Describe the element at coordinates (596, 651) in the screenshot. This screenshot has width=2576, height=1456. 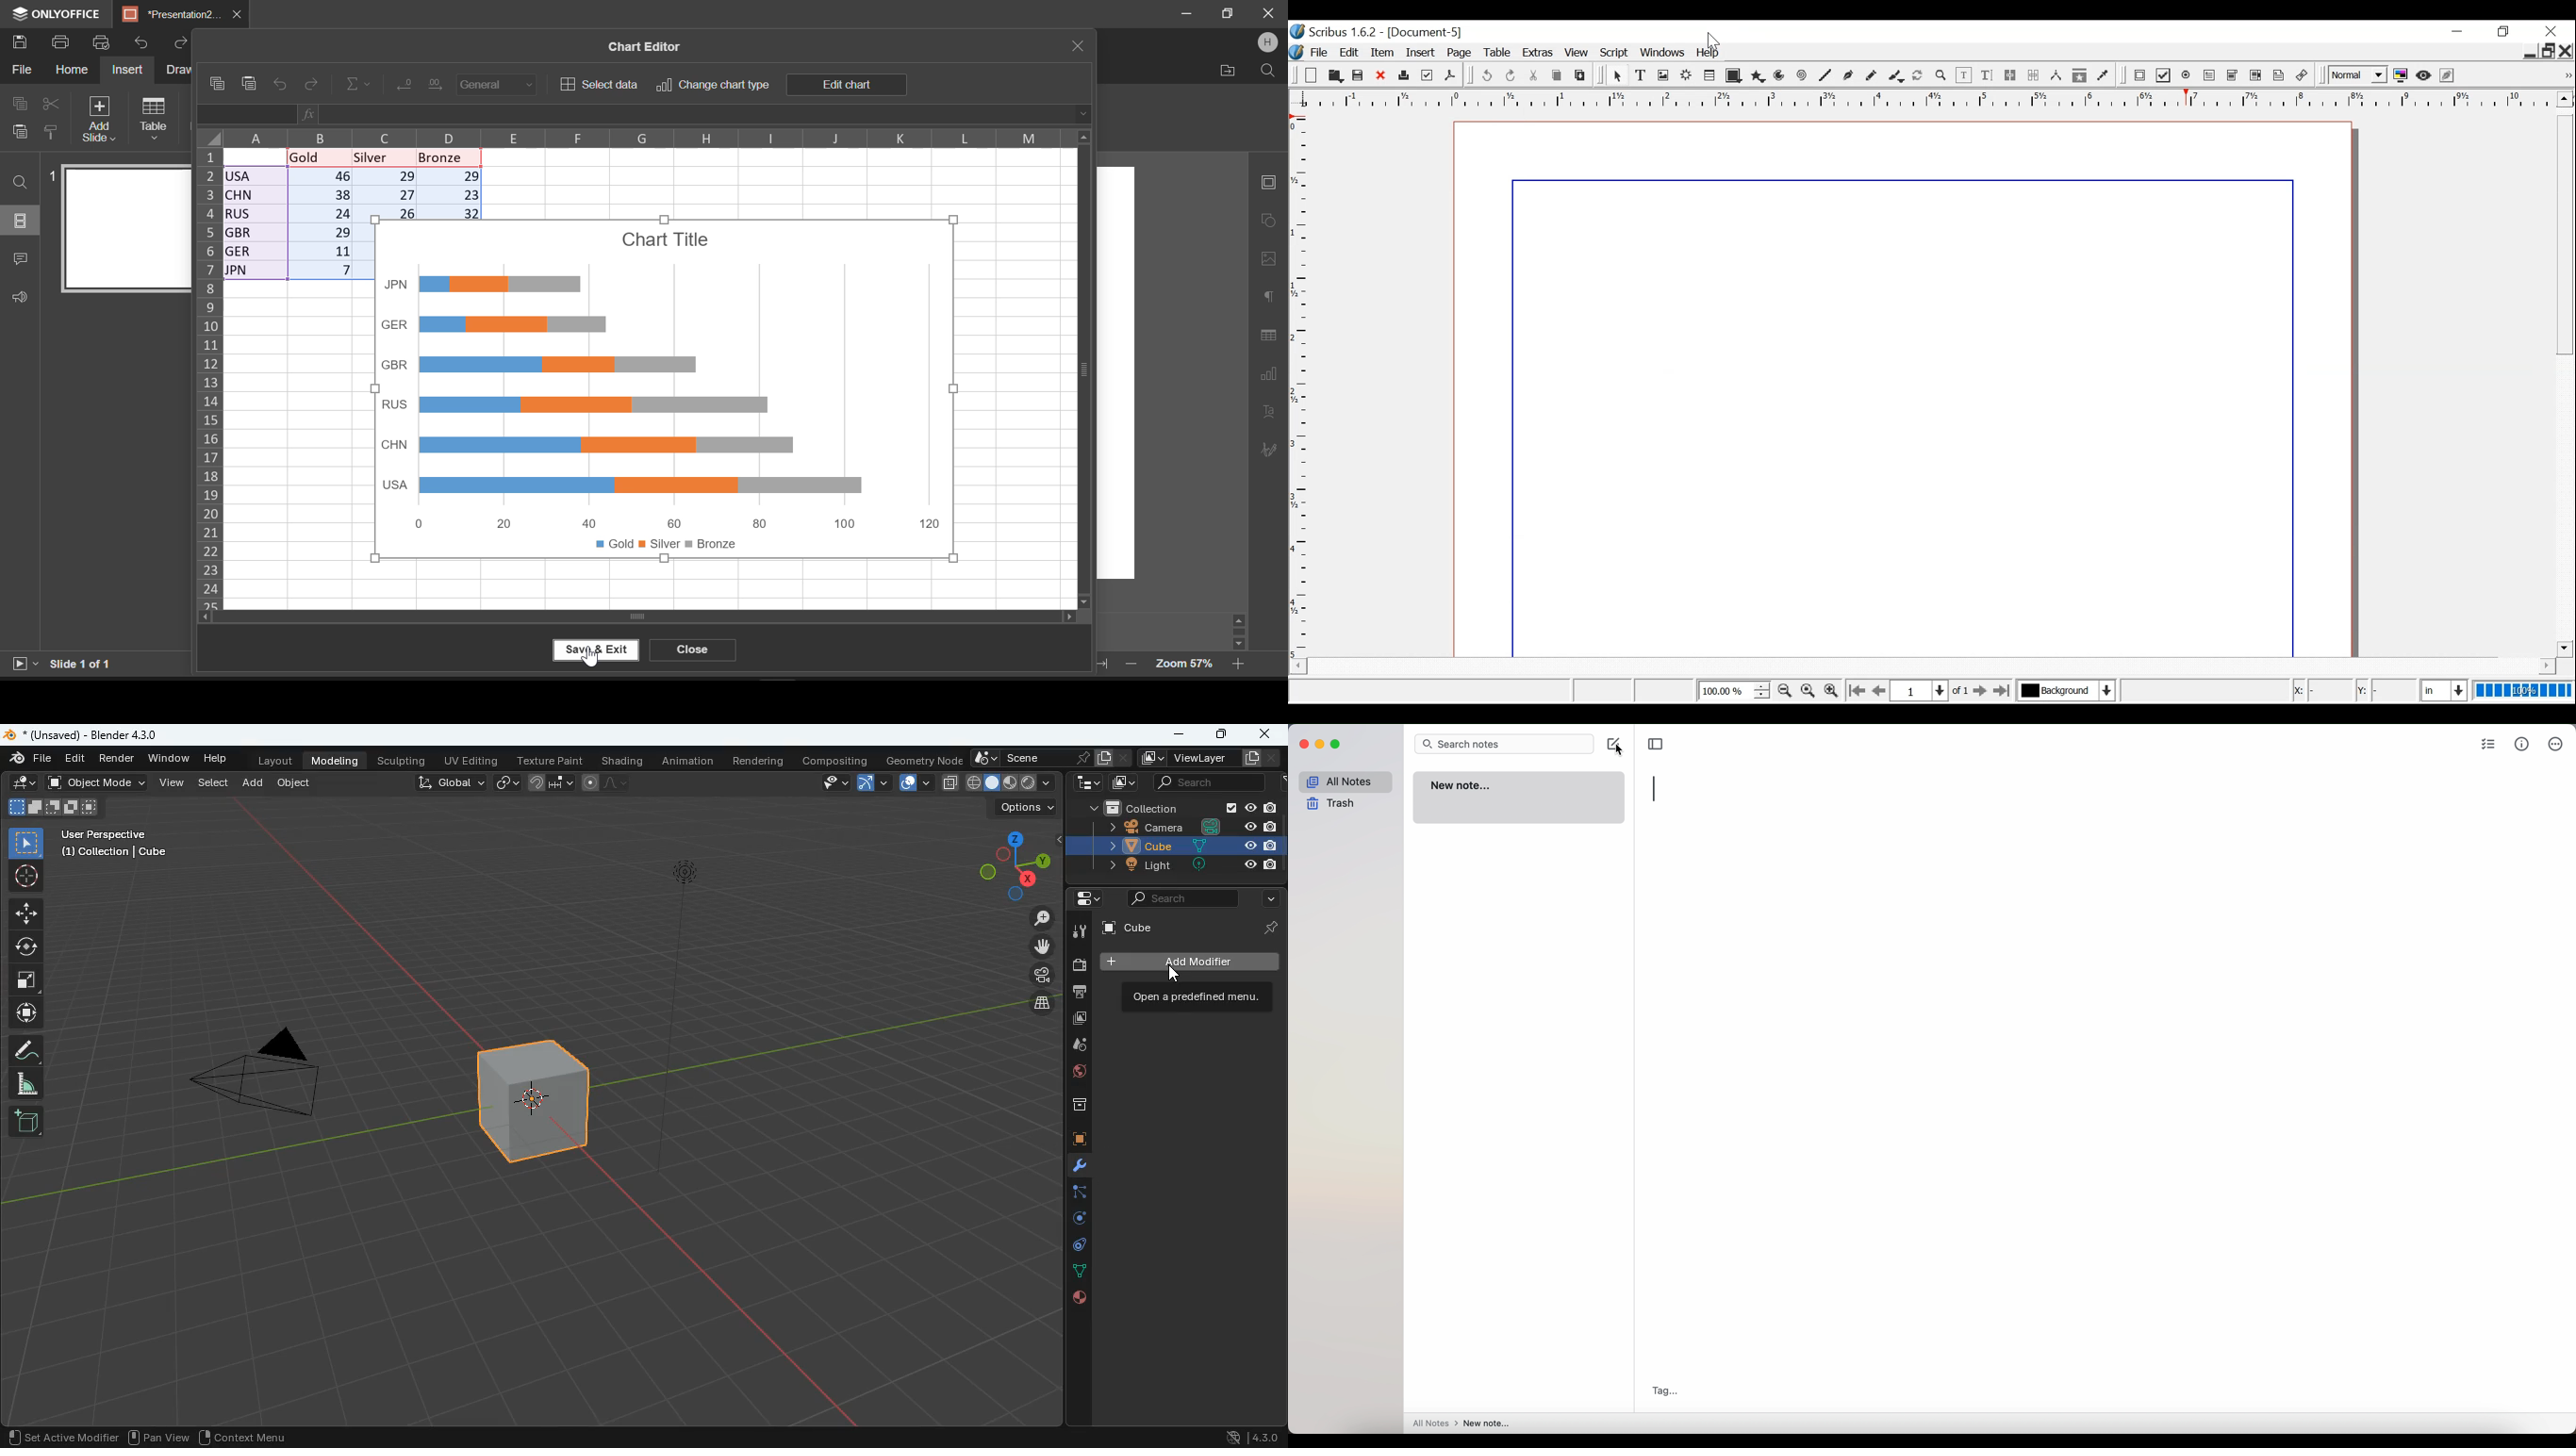
I see `Save & Exit` at that location.